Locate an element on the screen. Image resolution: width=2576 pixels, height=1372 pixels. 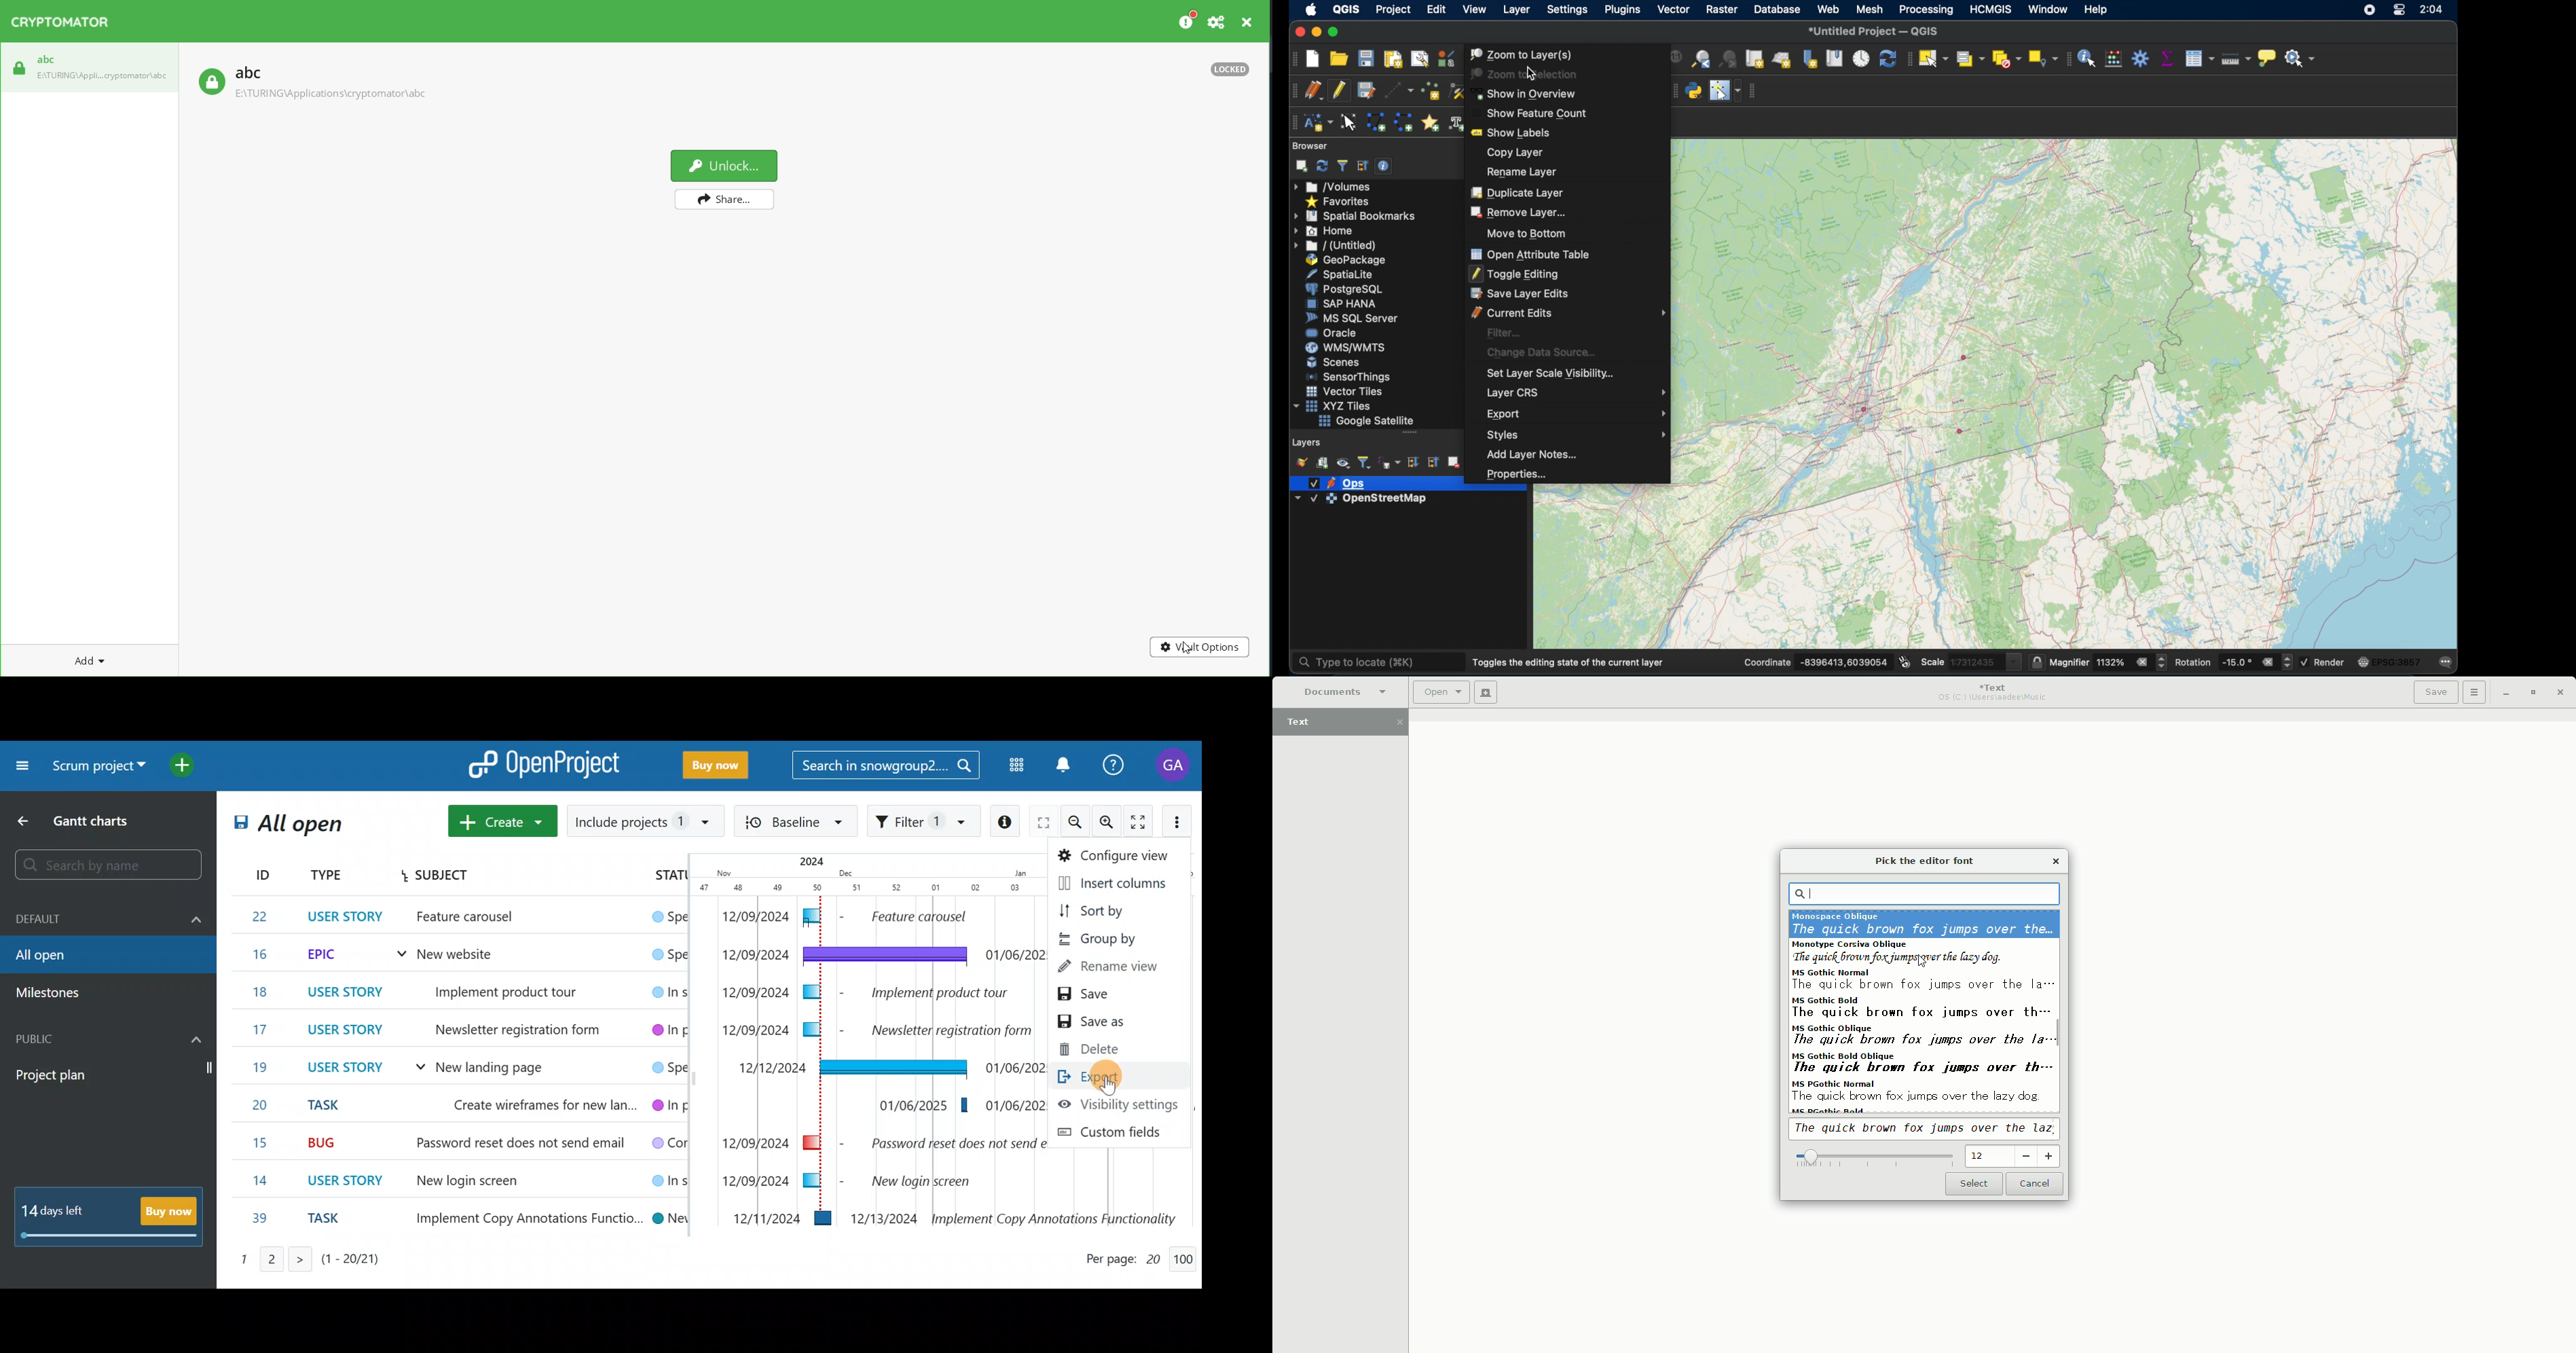
Text is located at coordinates (1995, 692).